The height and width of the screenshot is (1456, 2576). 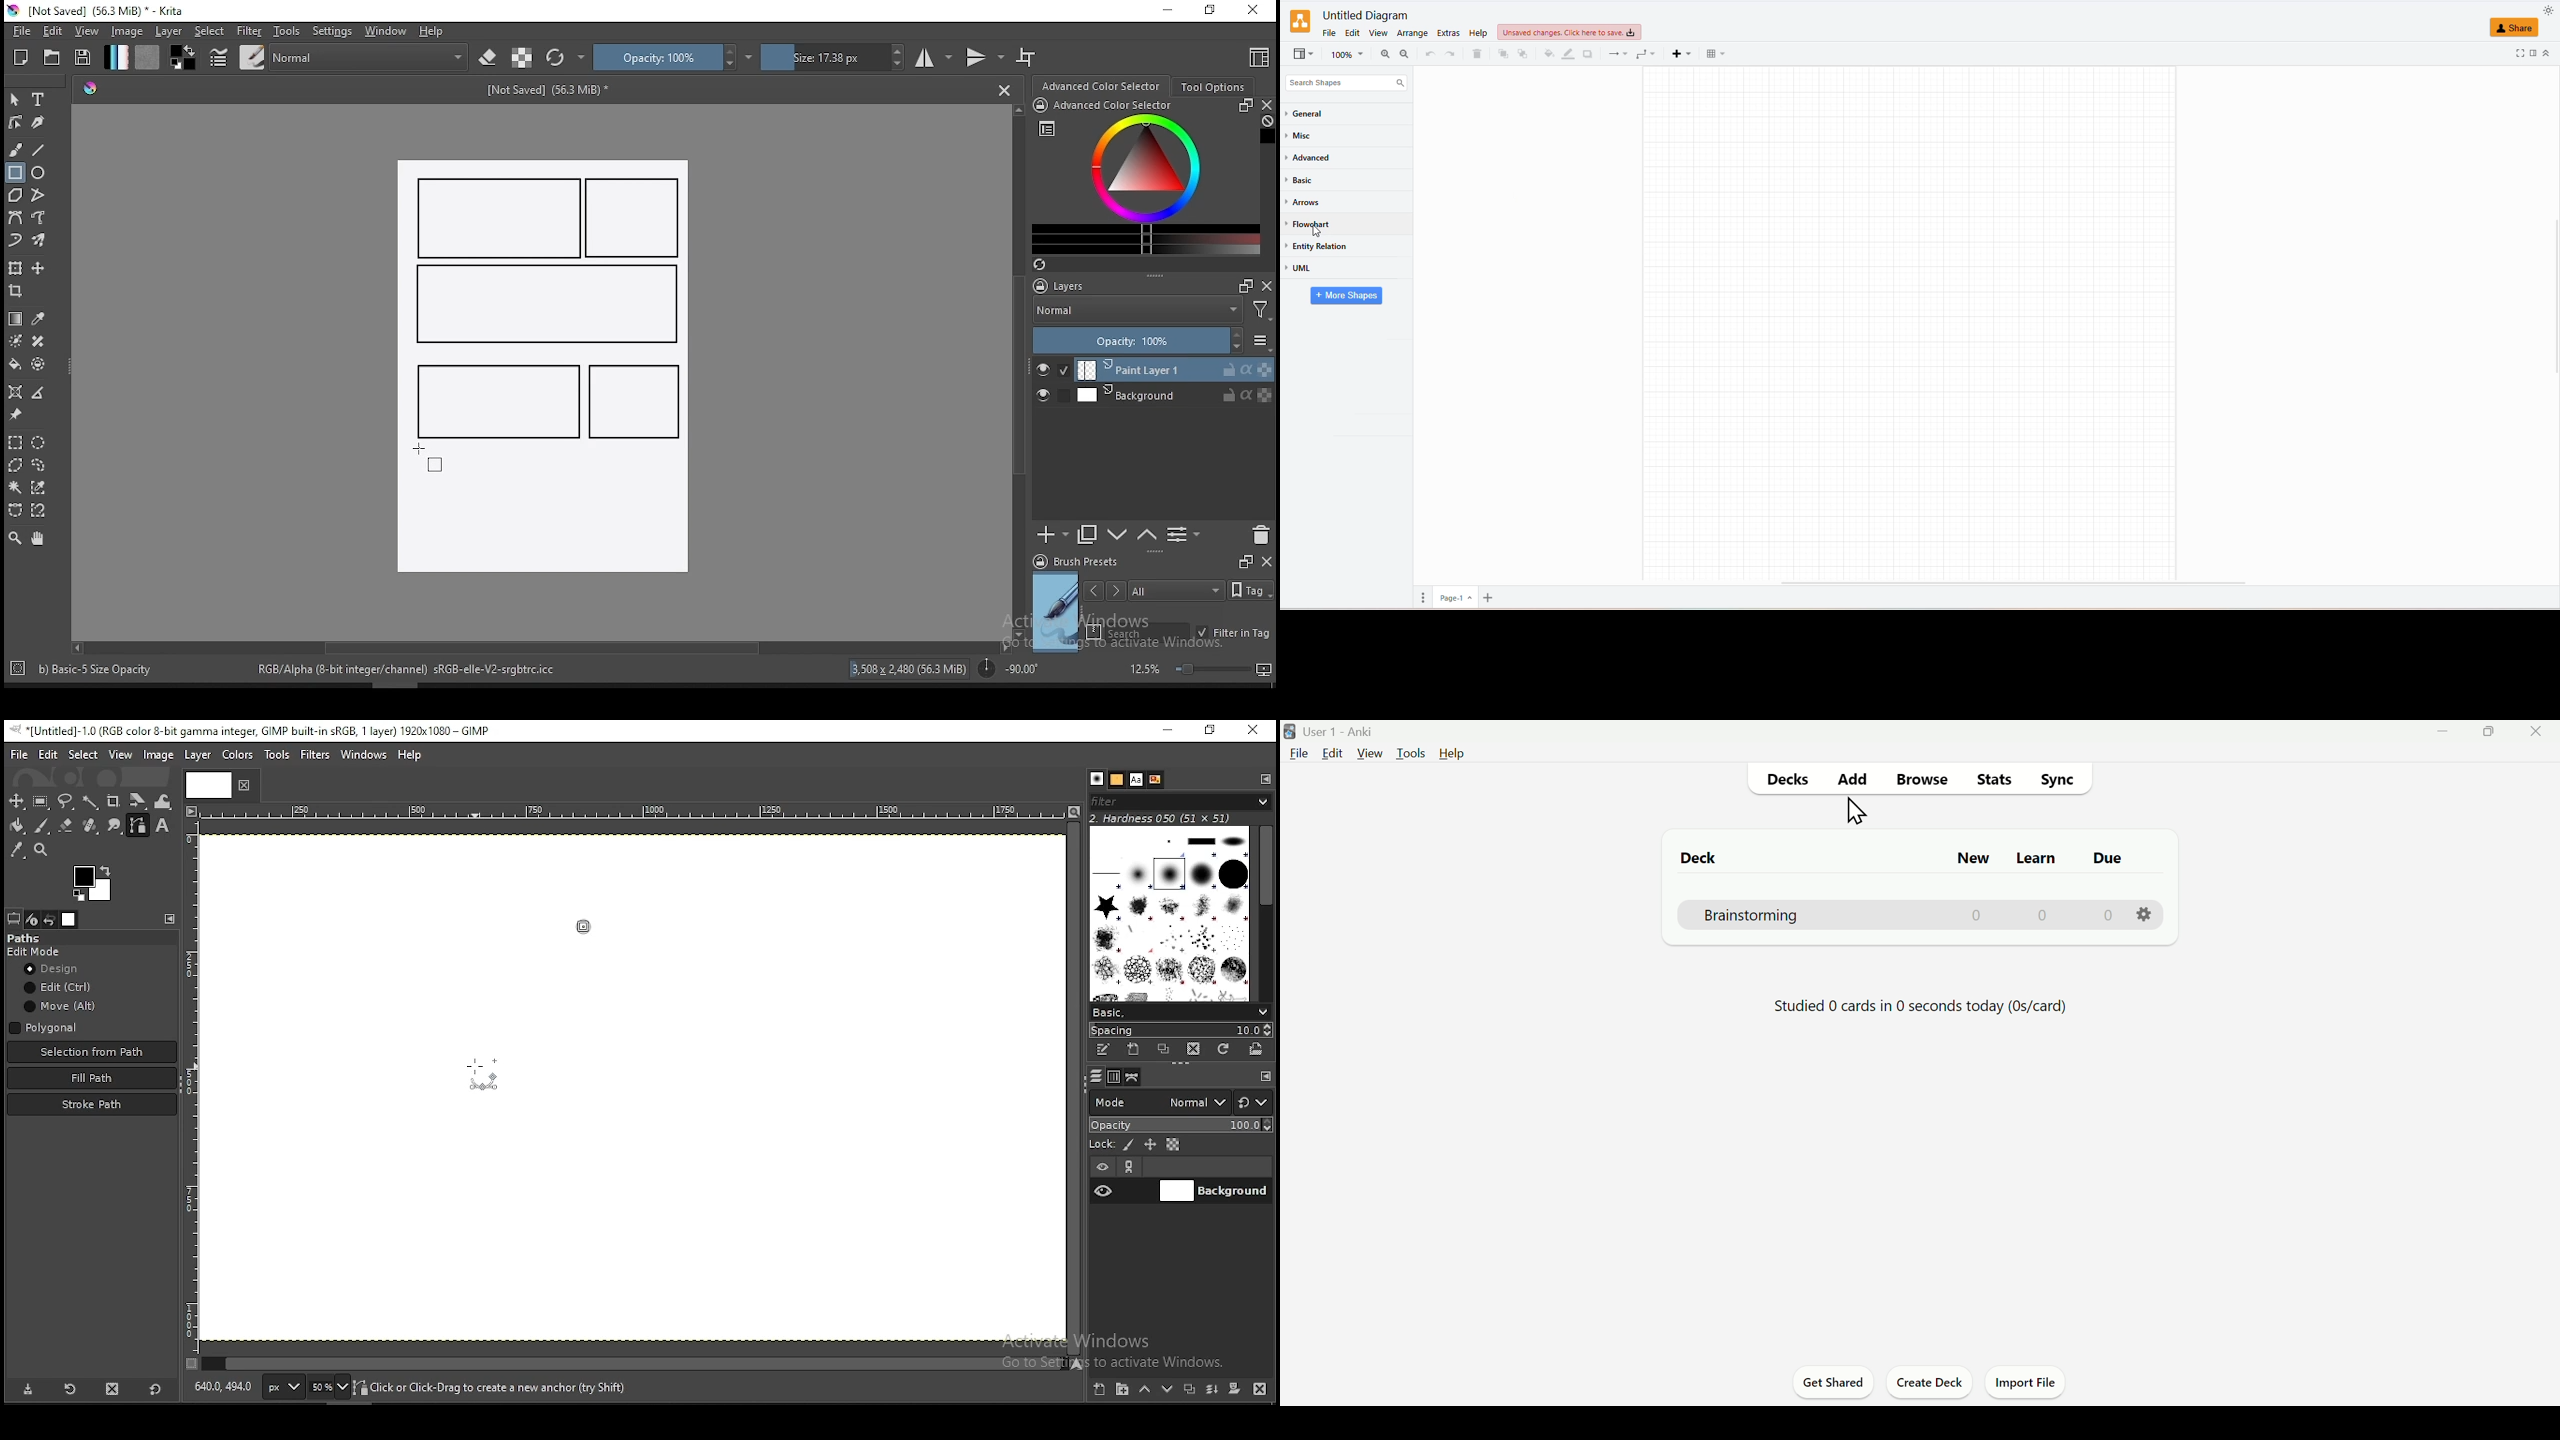 I want to click on , so click(x=1300, y=753).